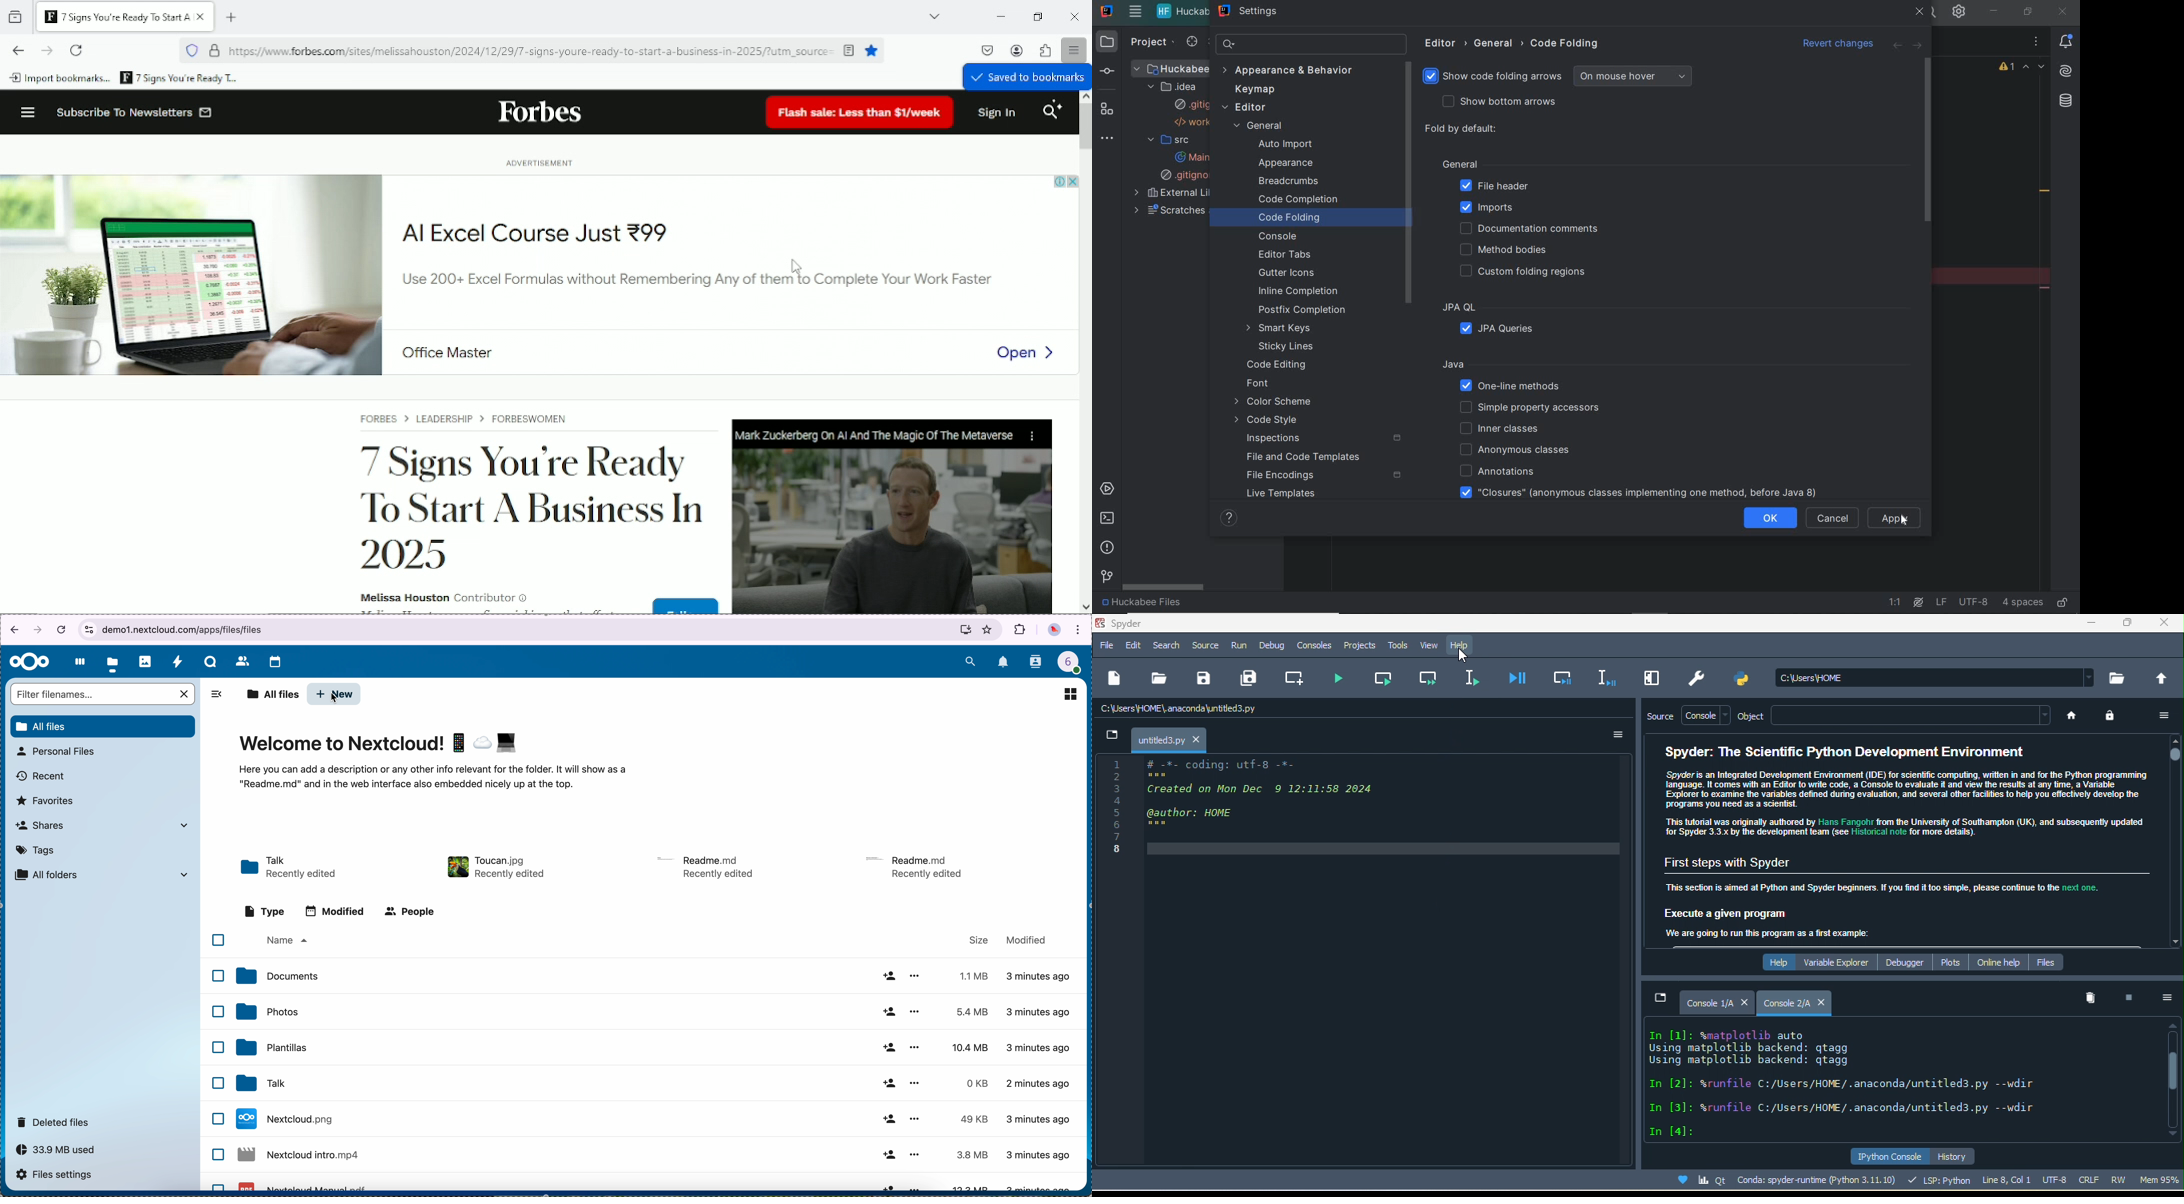 The image size is (2184, 1204). Describe the element at coordinates (1039, 1046) in the screenshot. I see `4 minutes ago` at that location.